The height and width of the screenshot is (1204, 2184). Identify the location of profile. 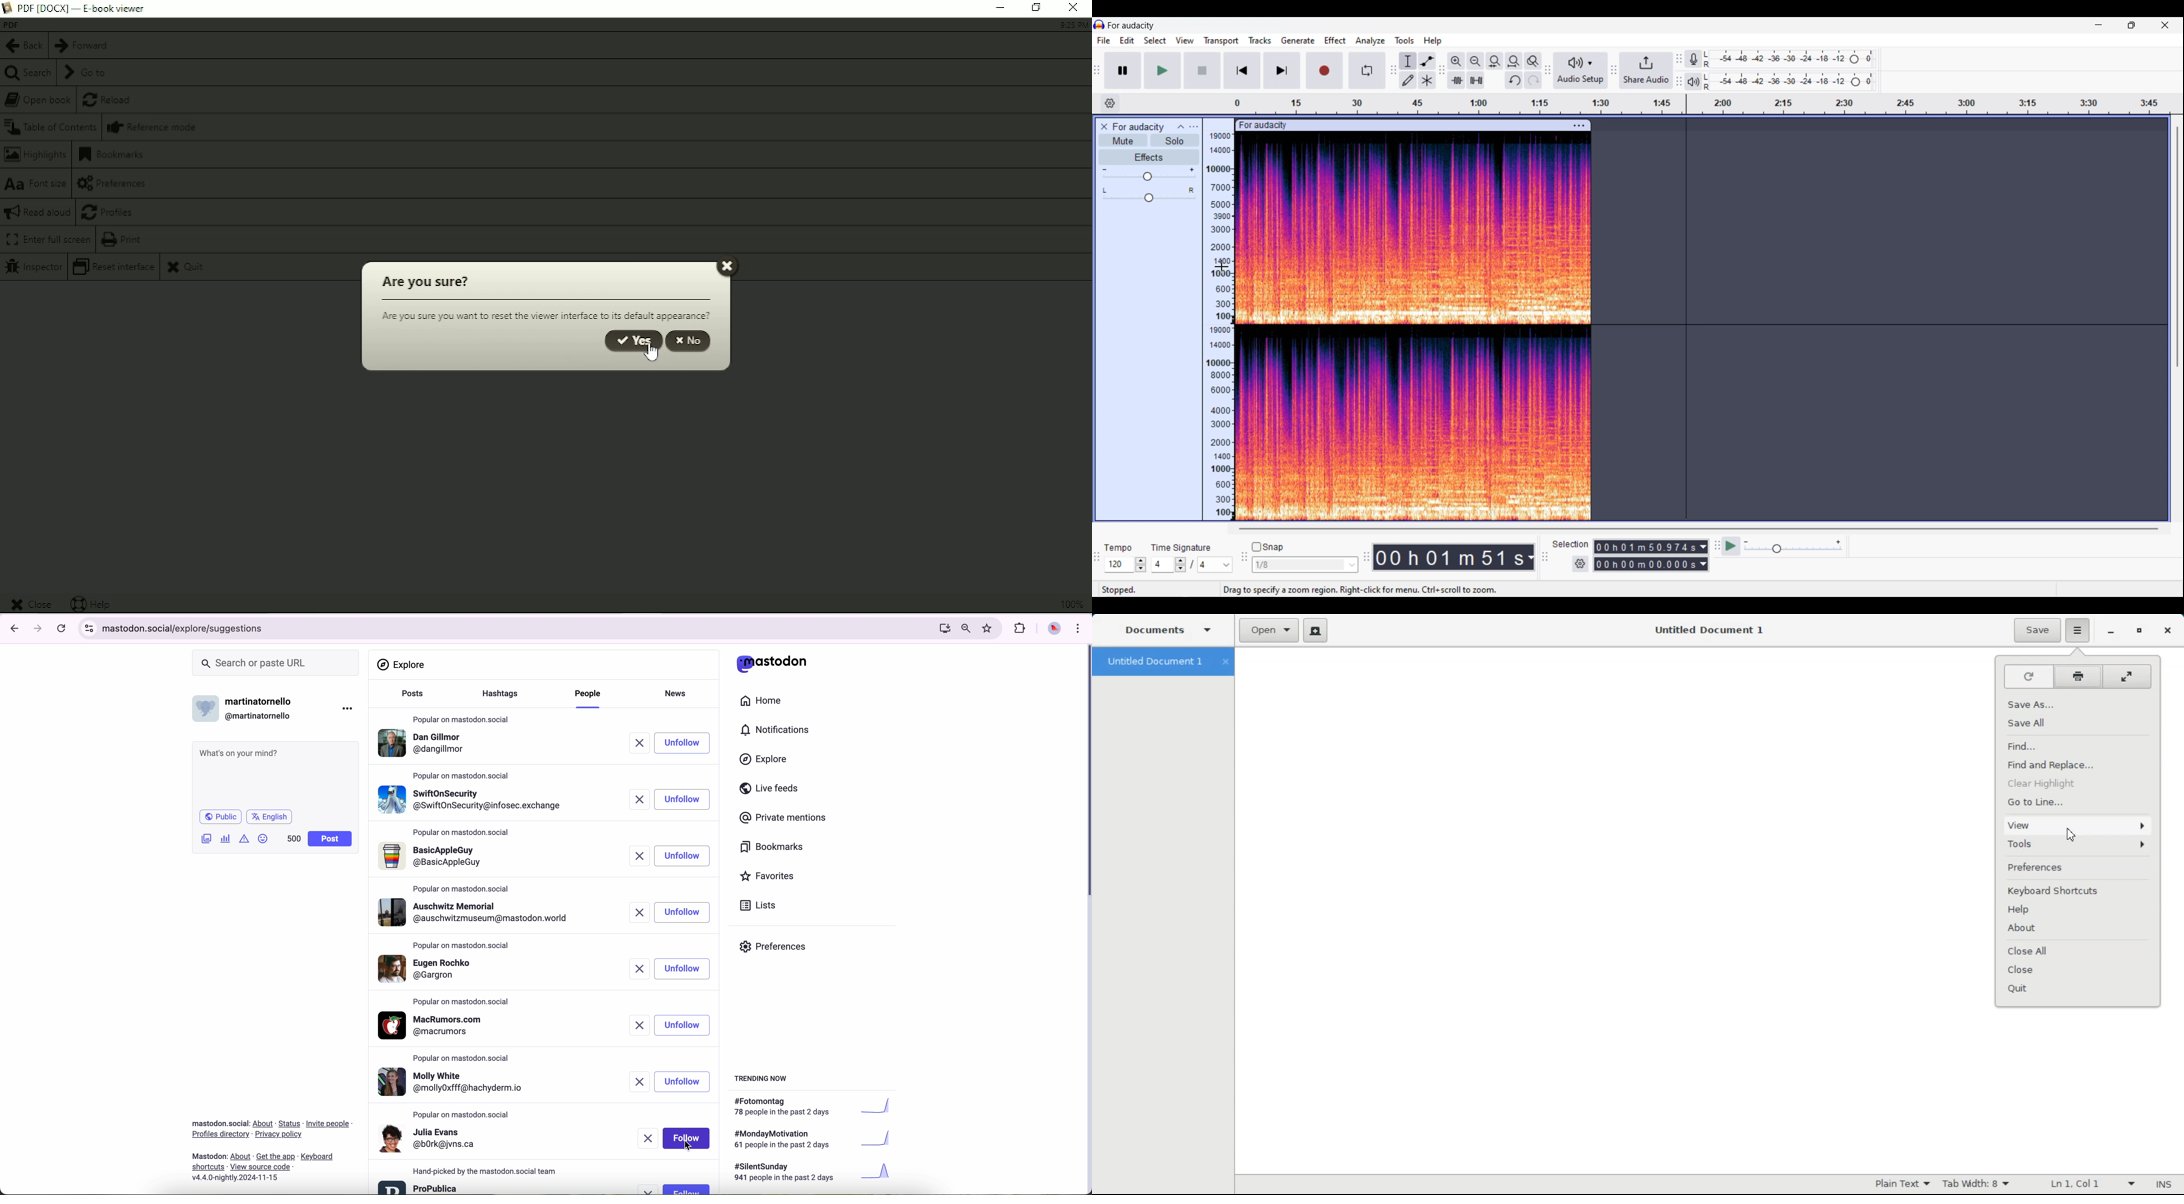
(434, 857).